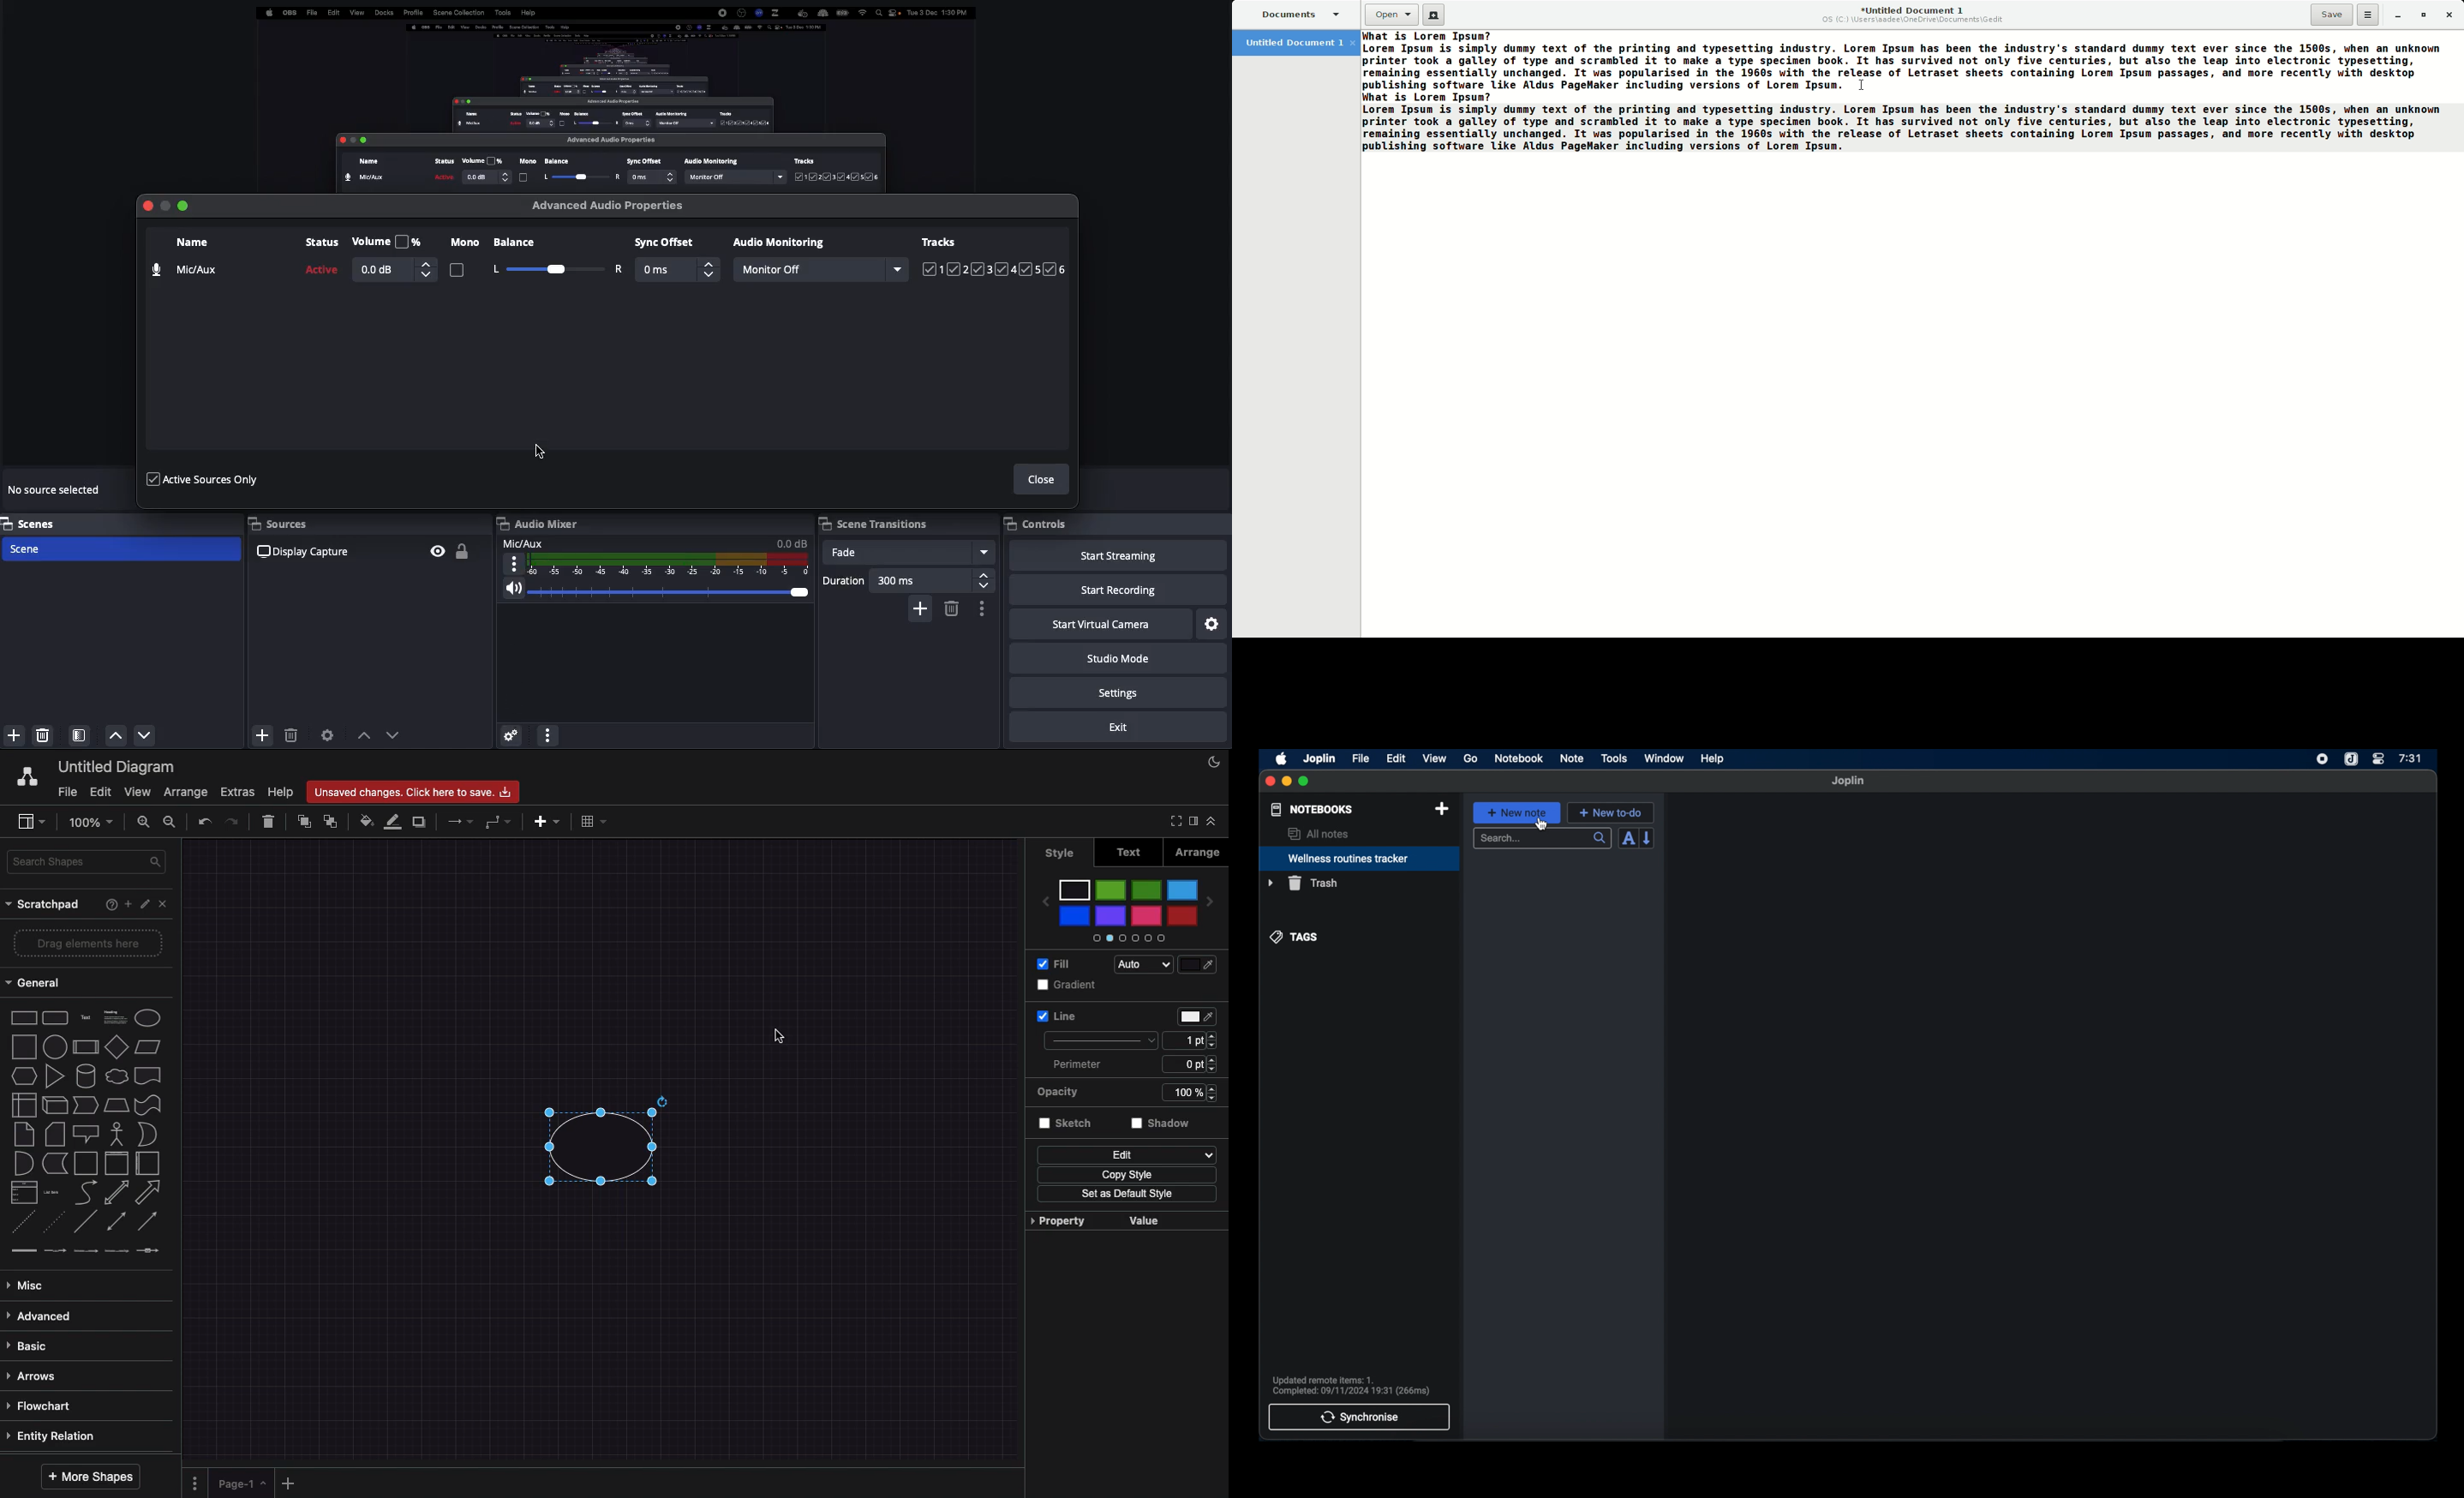 The image size is (2464, 1512). I want to click on window, so click(1664, 758).